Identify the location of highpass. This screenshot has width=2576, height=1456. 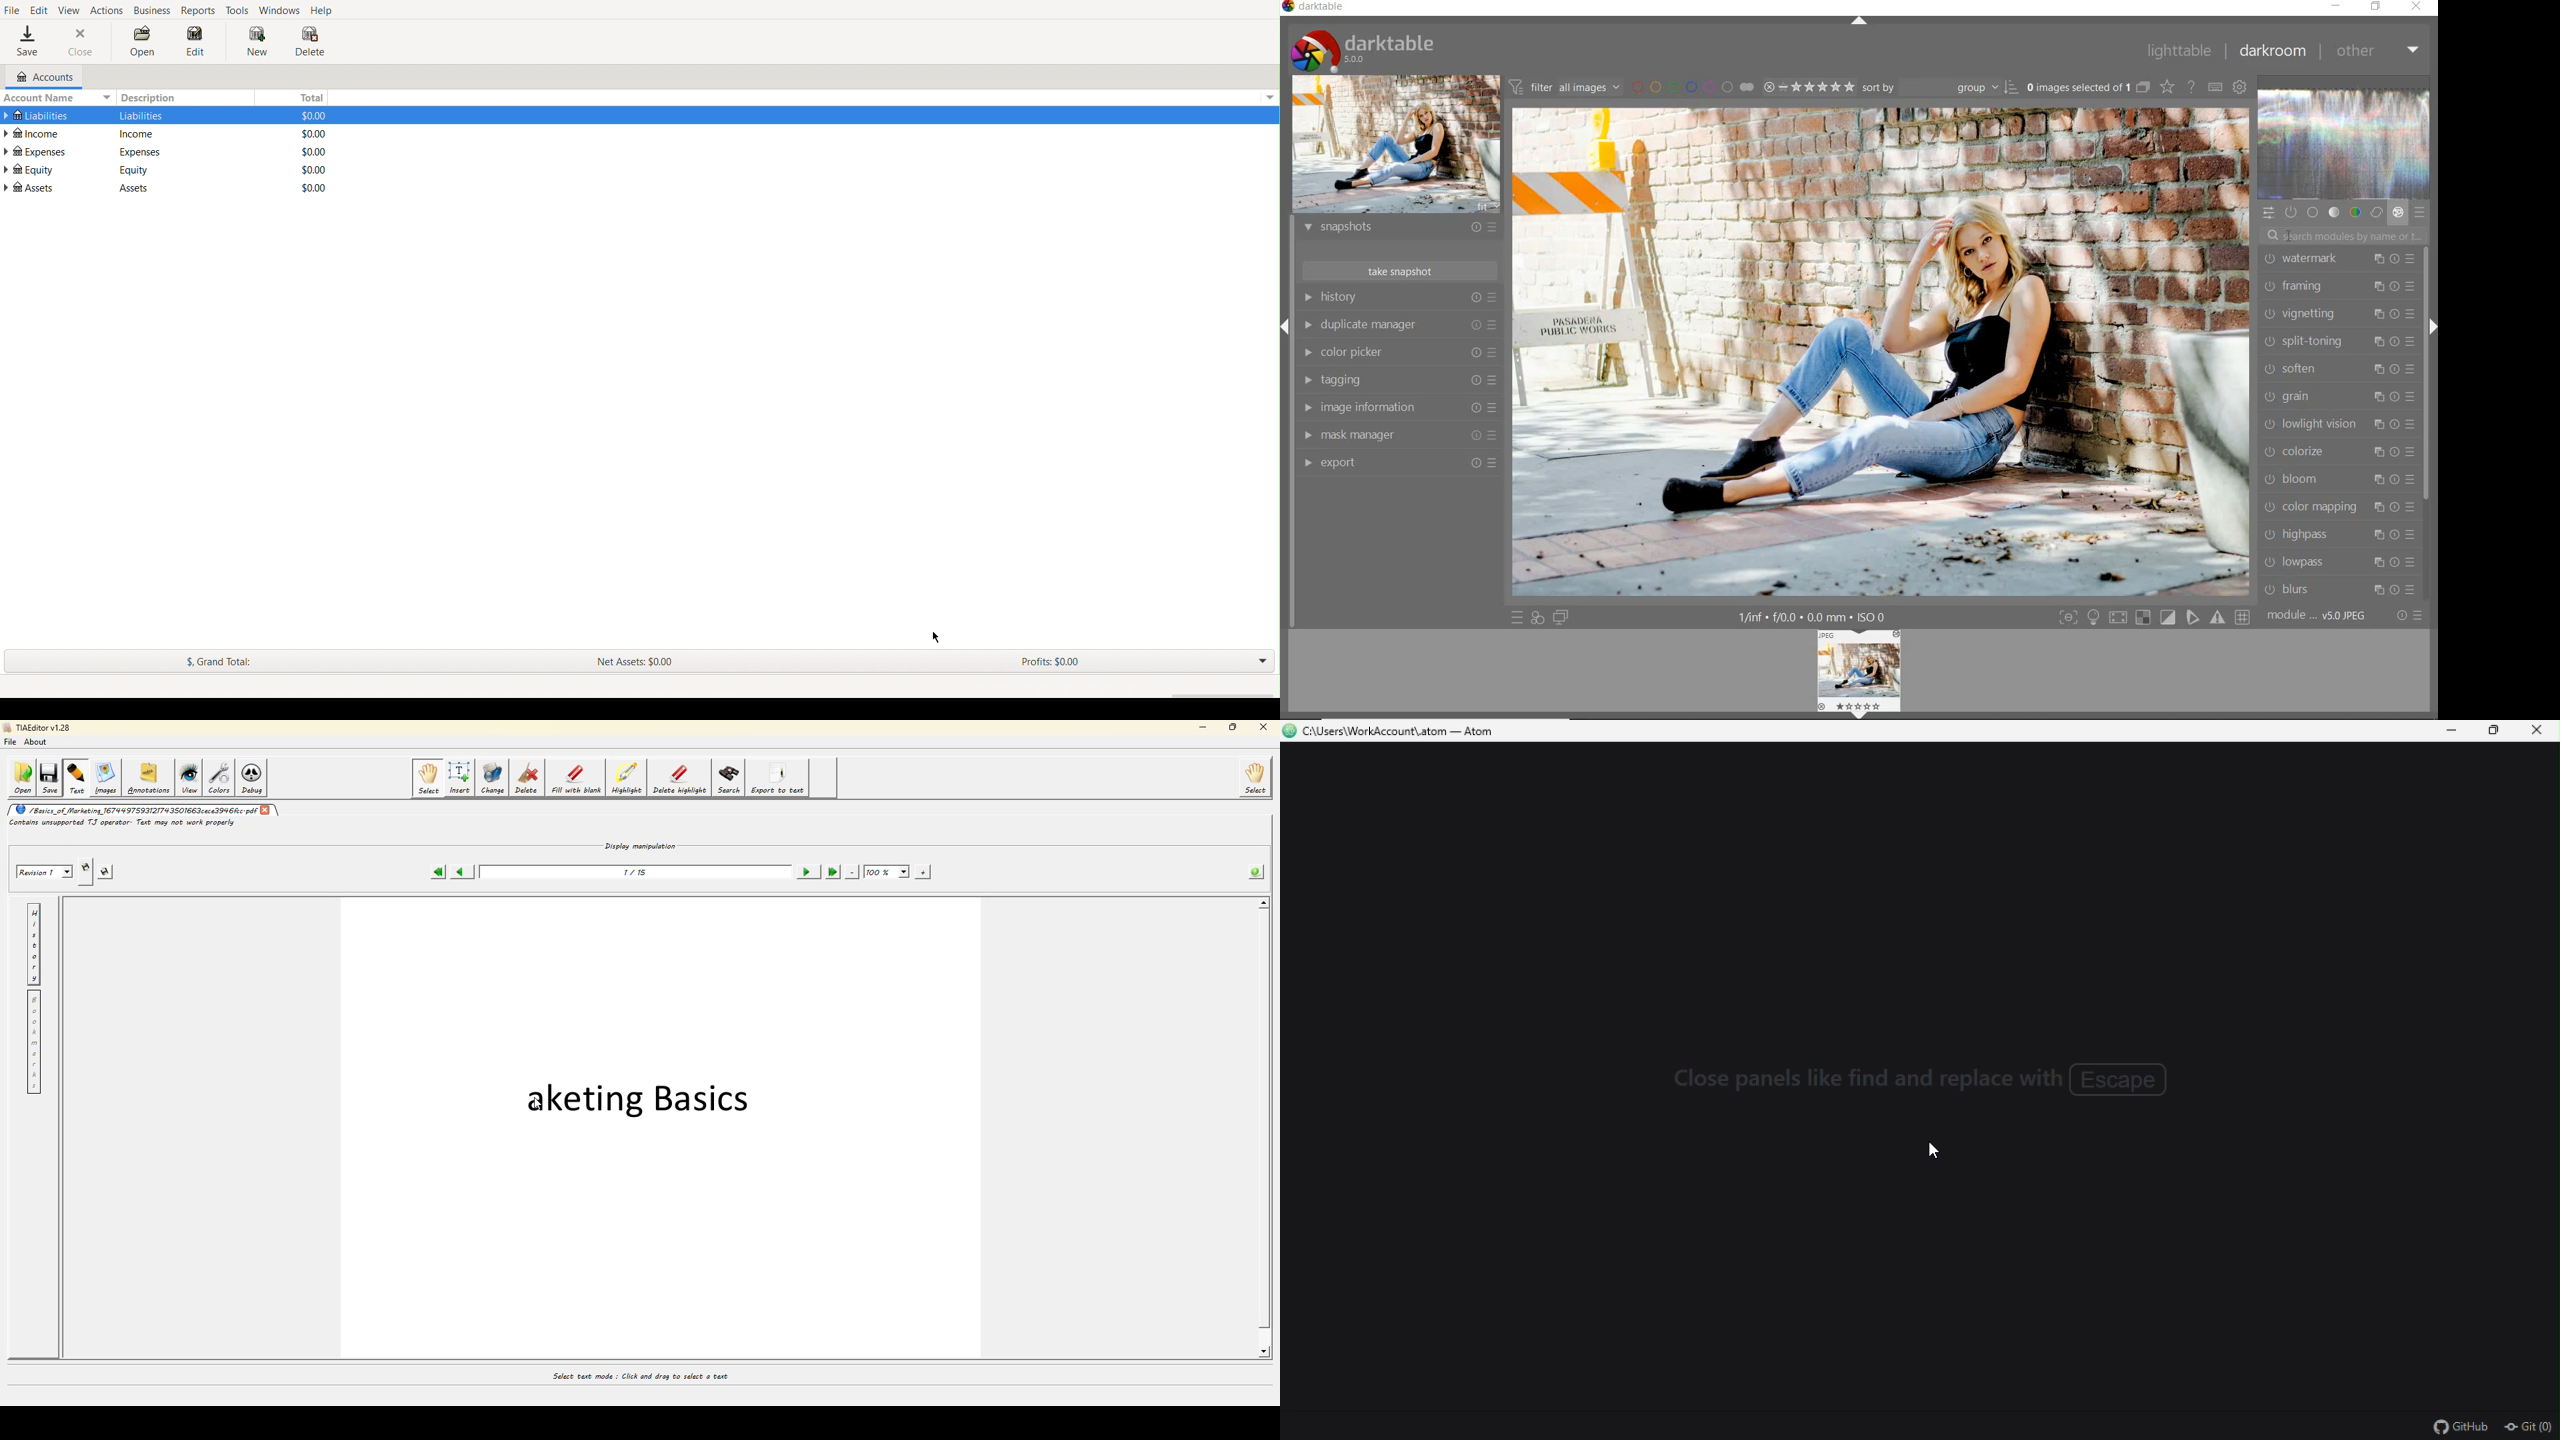
(2337, 535).